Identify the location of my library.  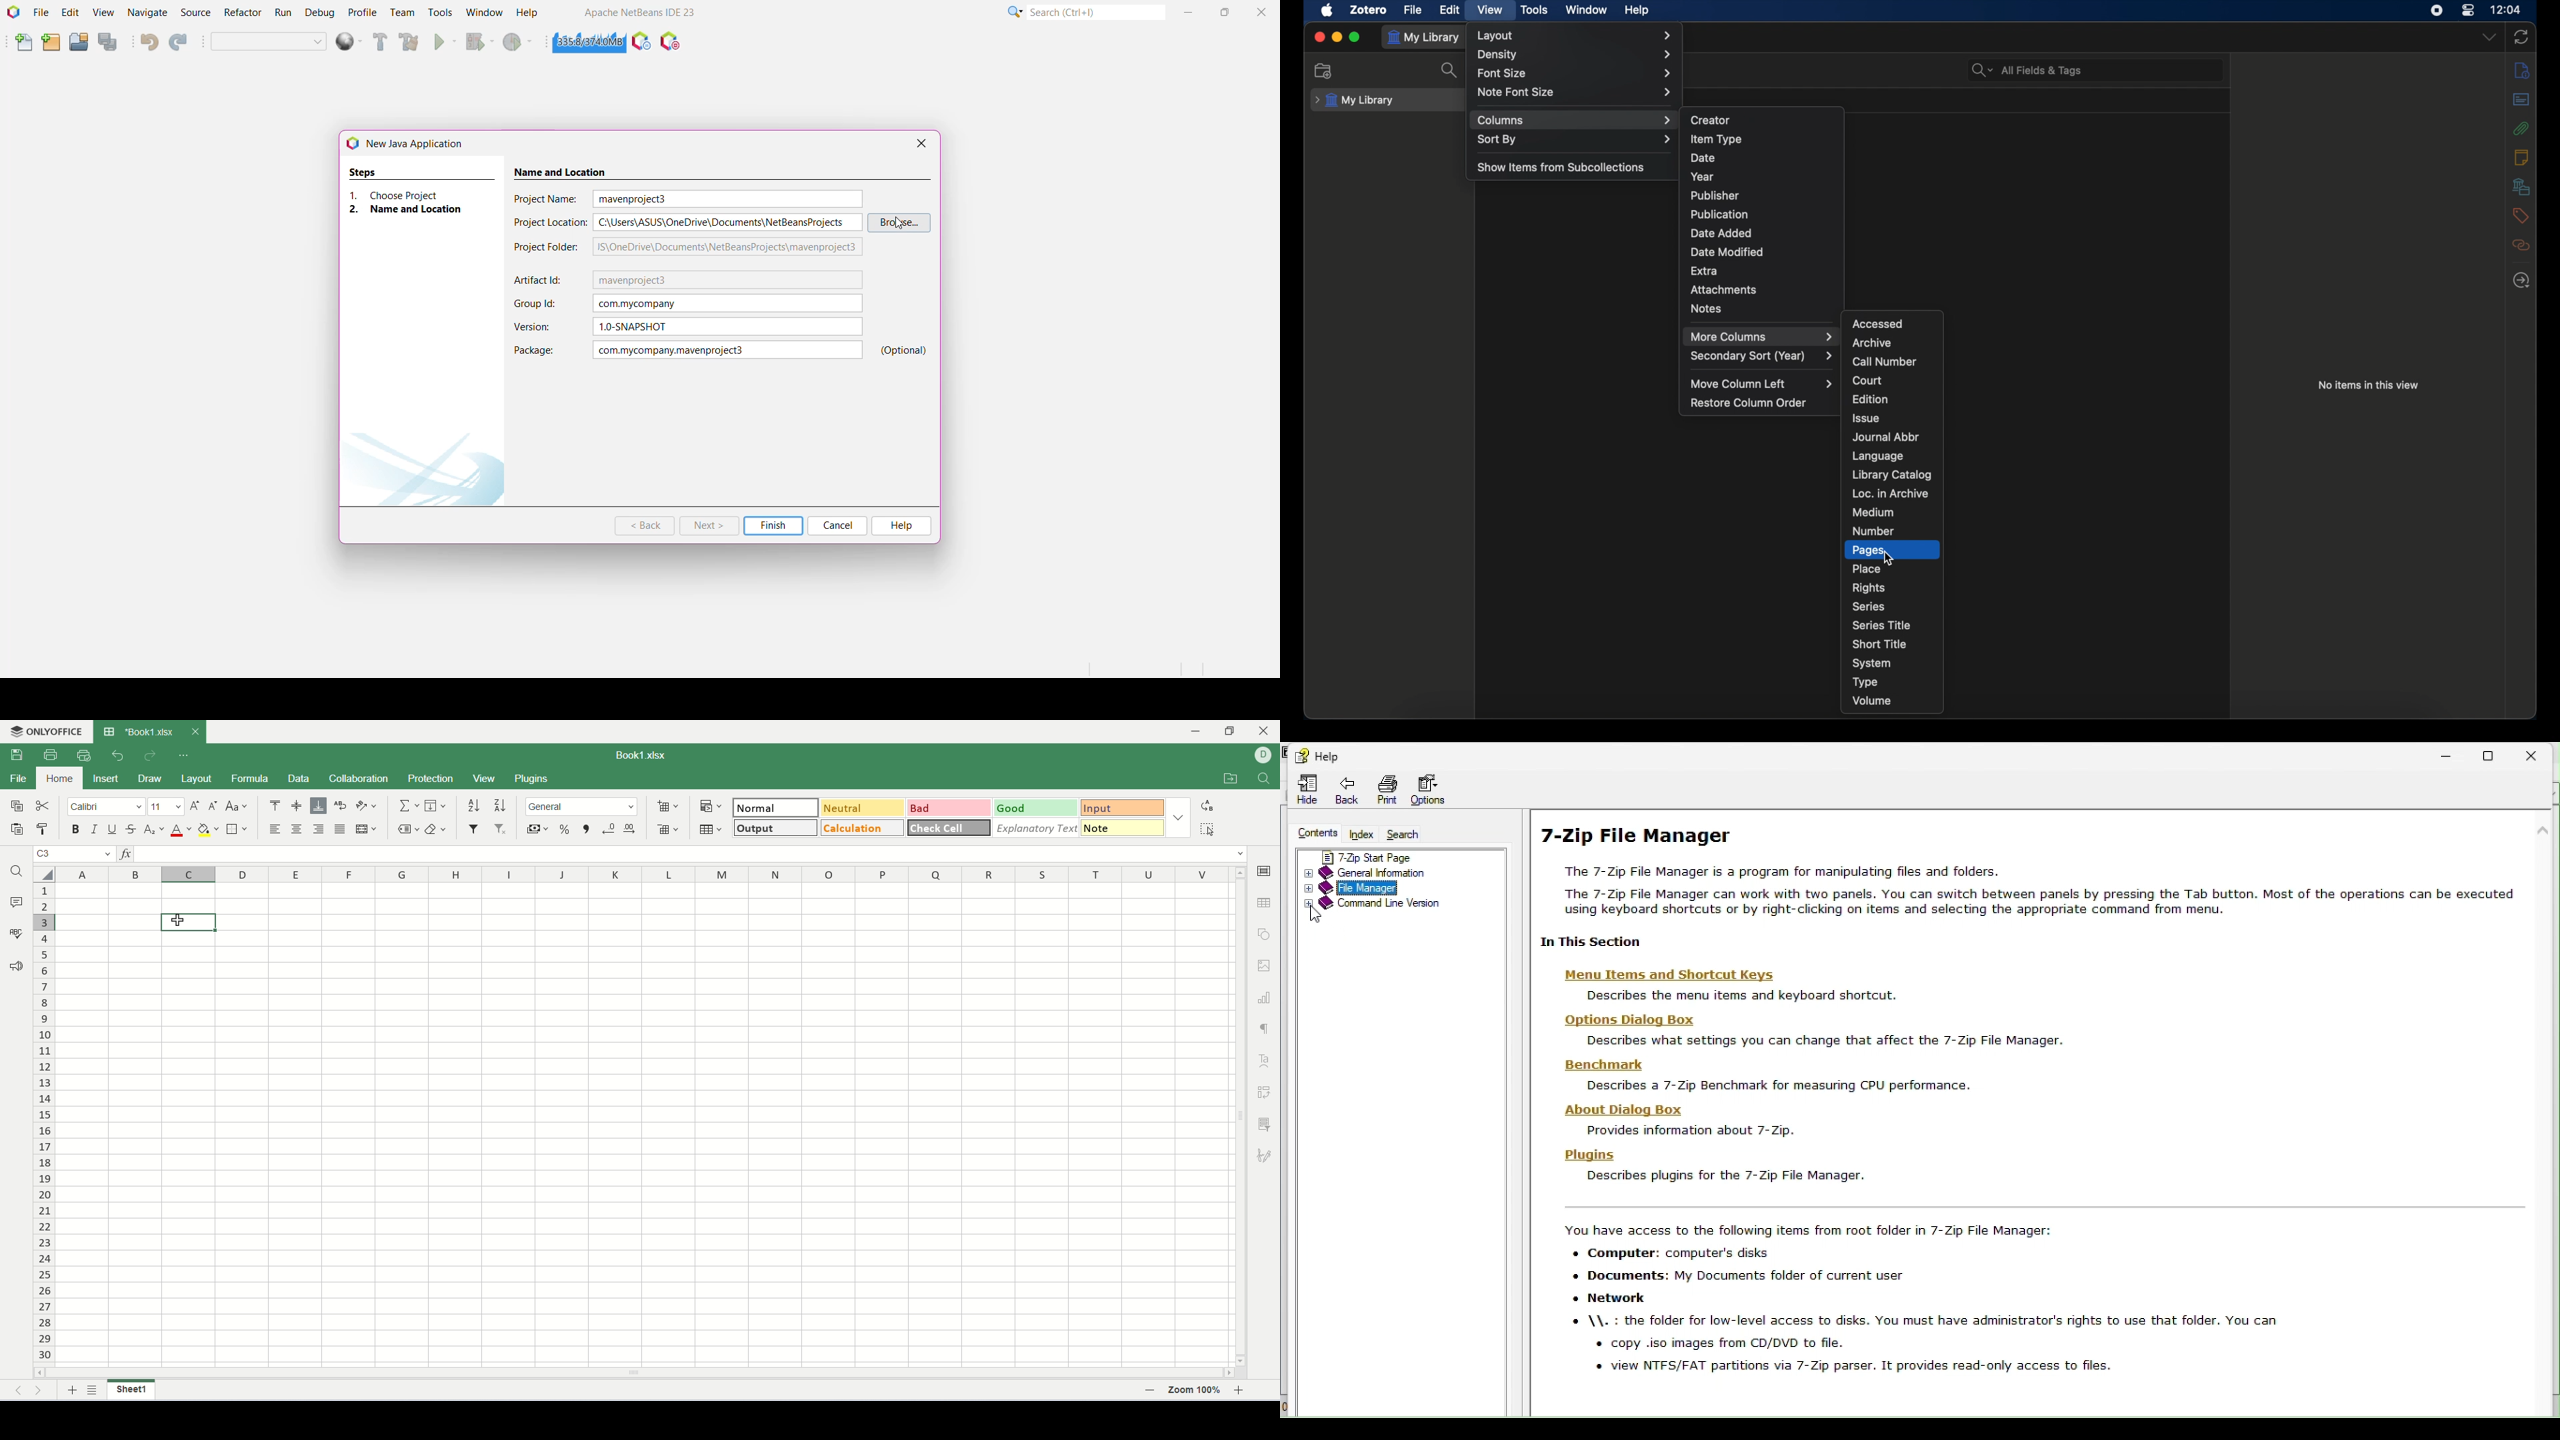
(1353, 101).